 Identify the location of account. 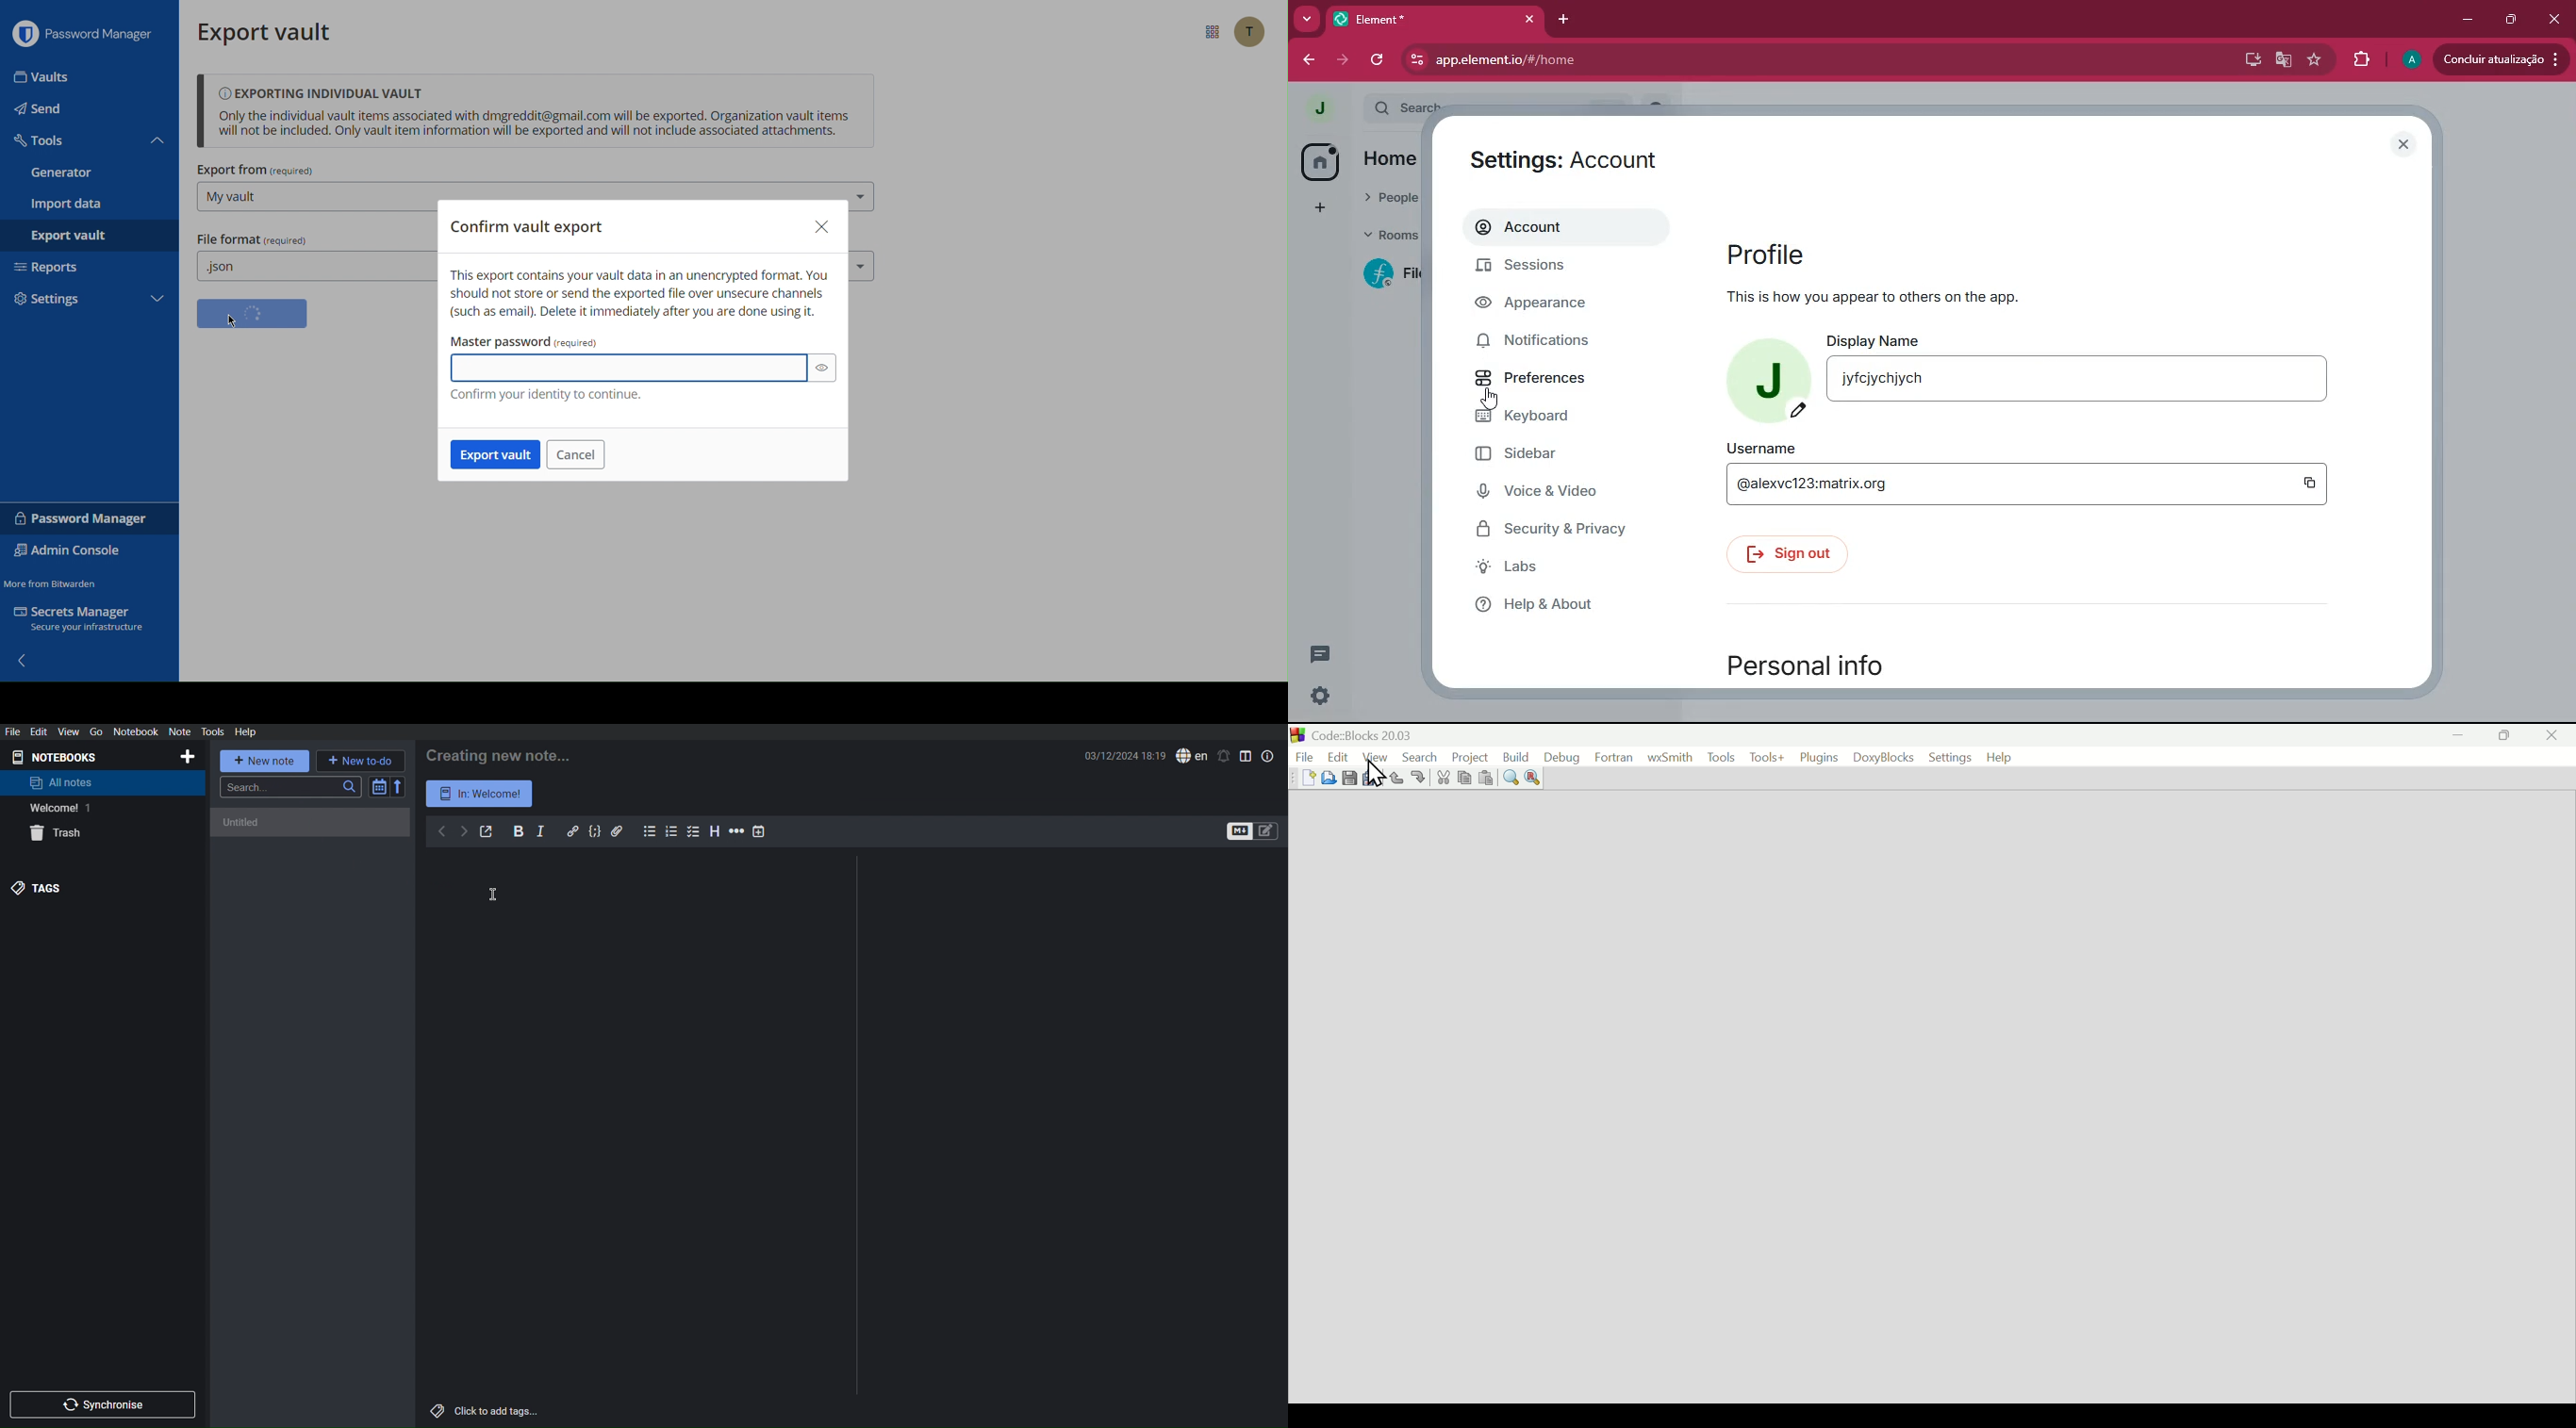
(1557, 227).